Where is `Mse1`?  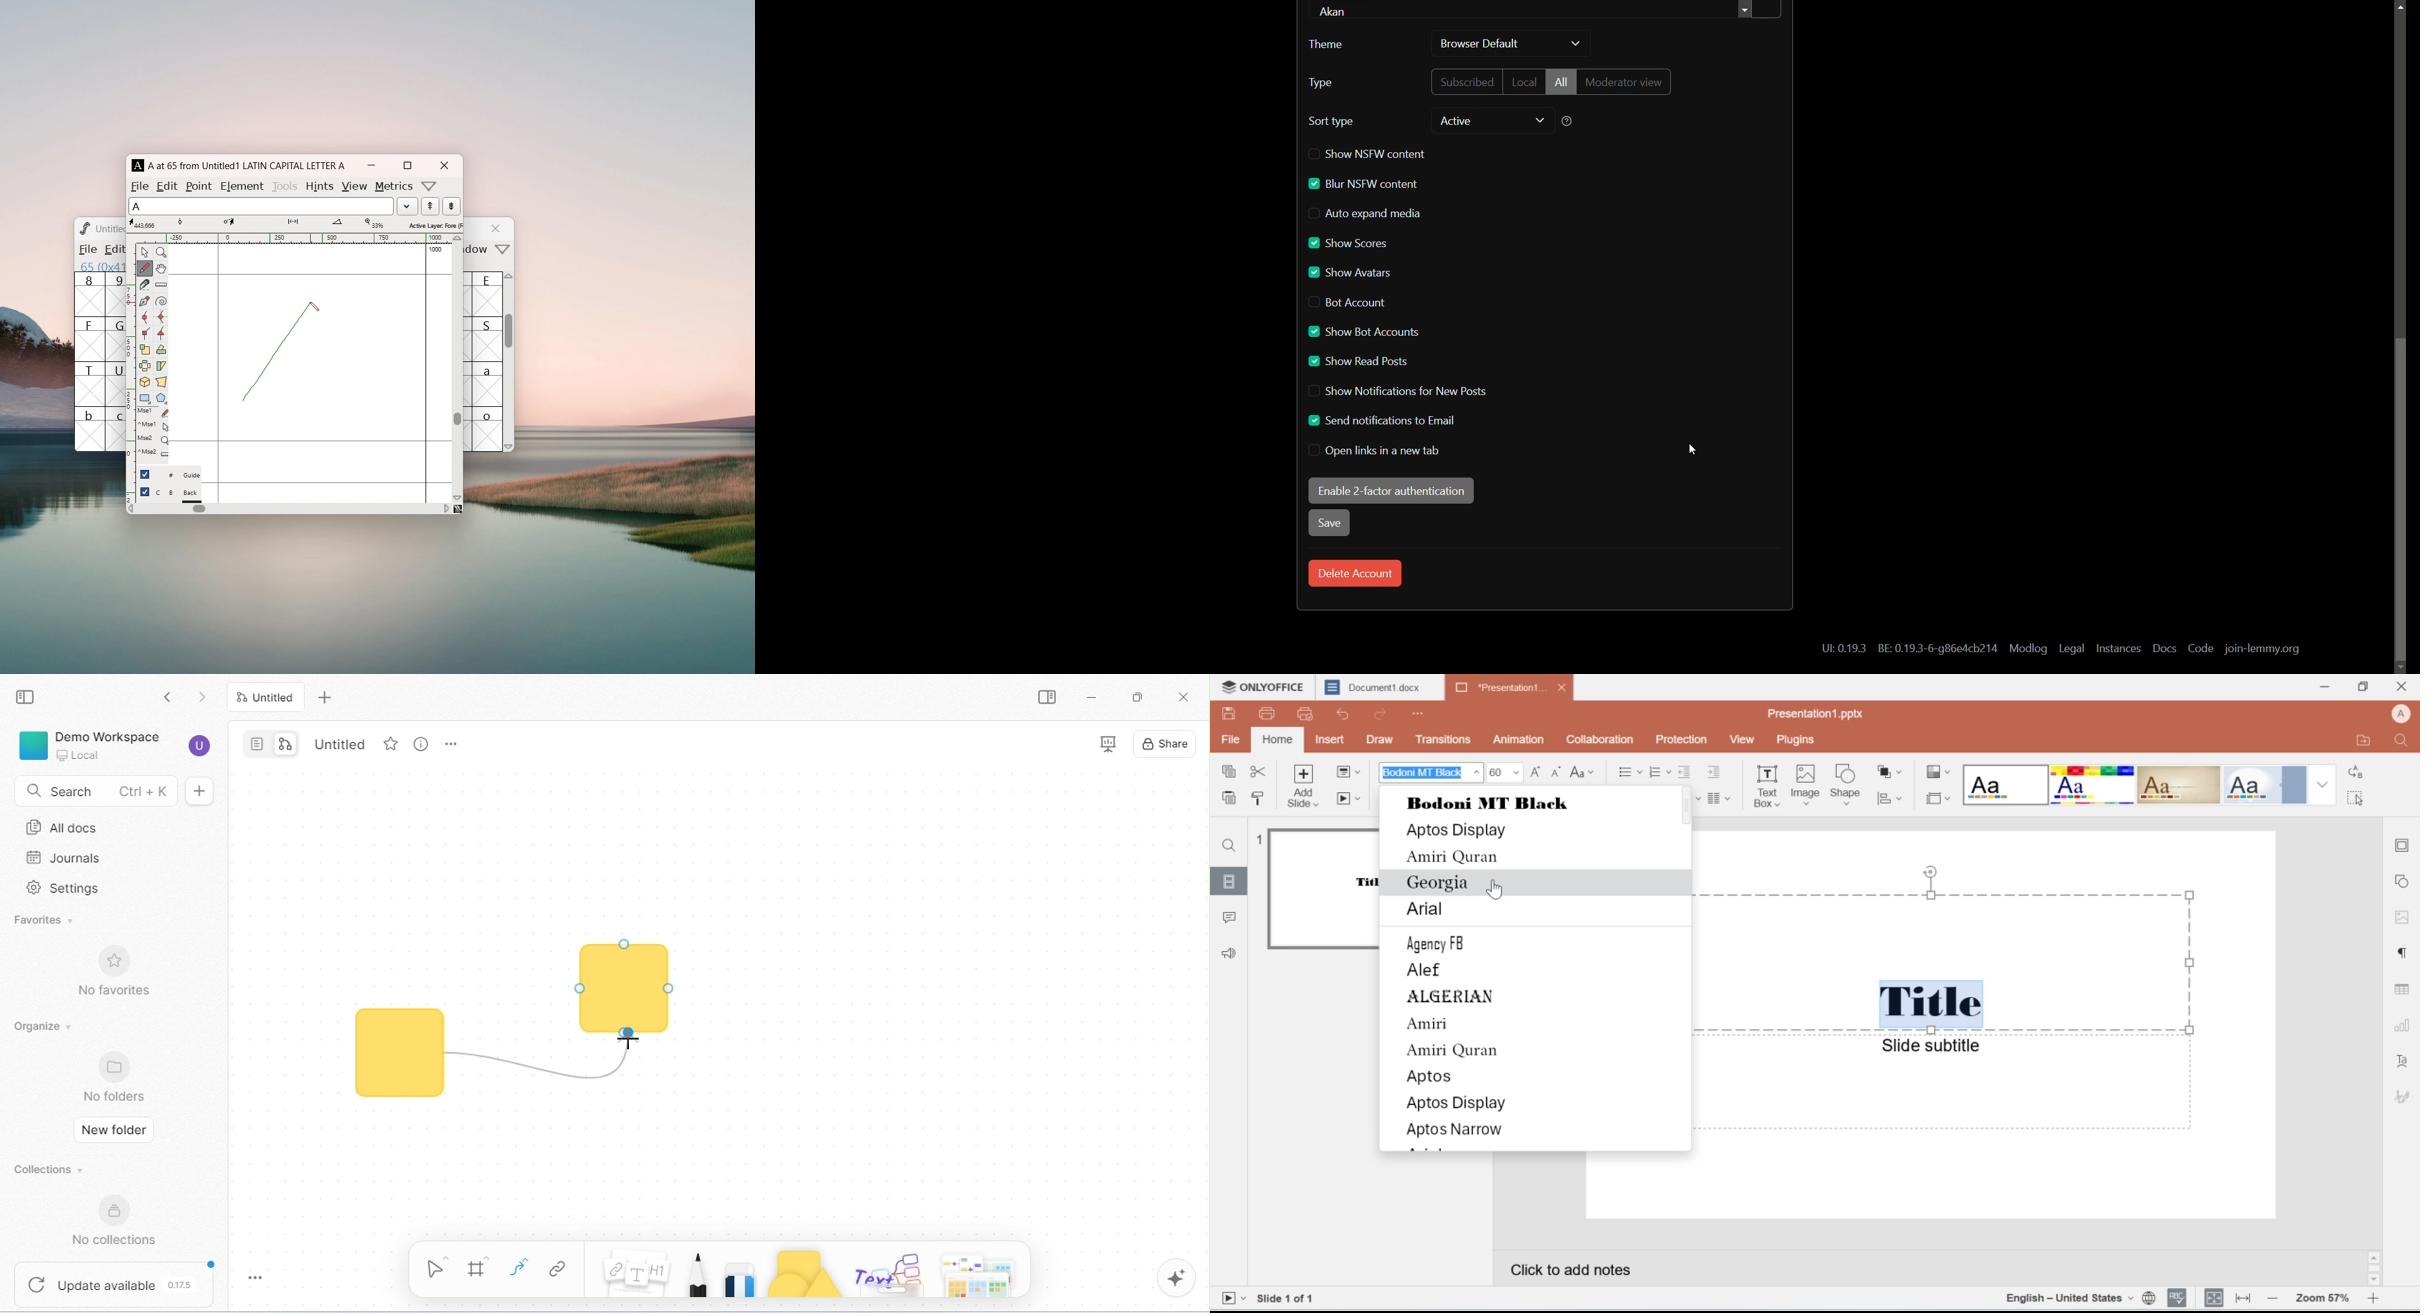 Mse1 is located at coordinates (154, 413).